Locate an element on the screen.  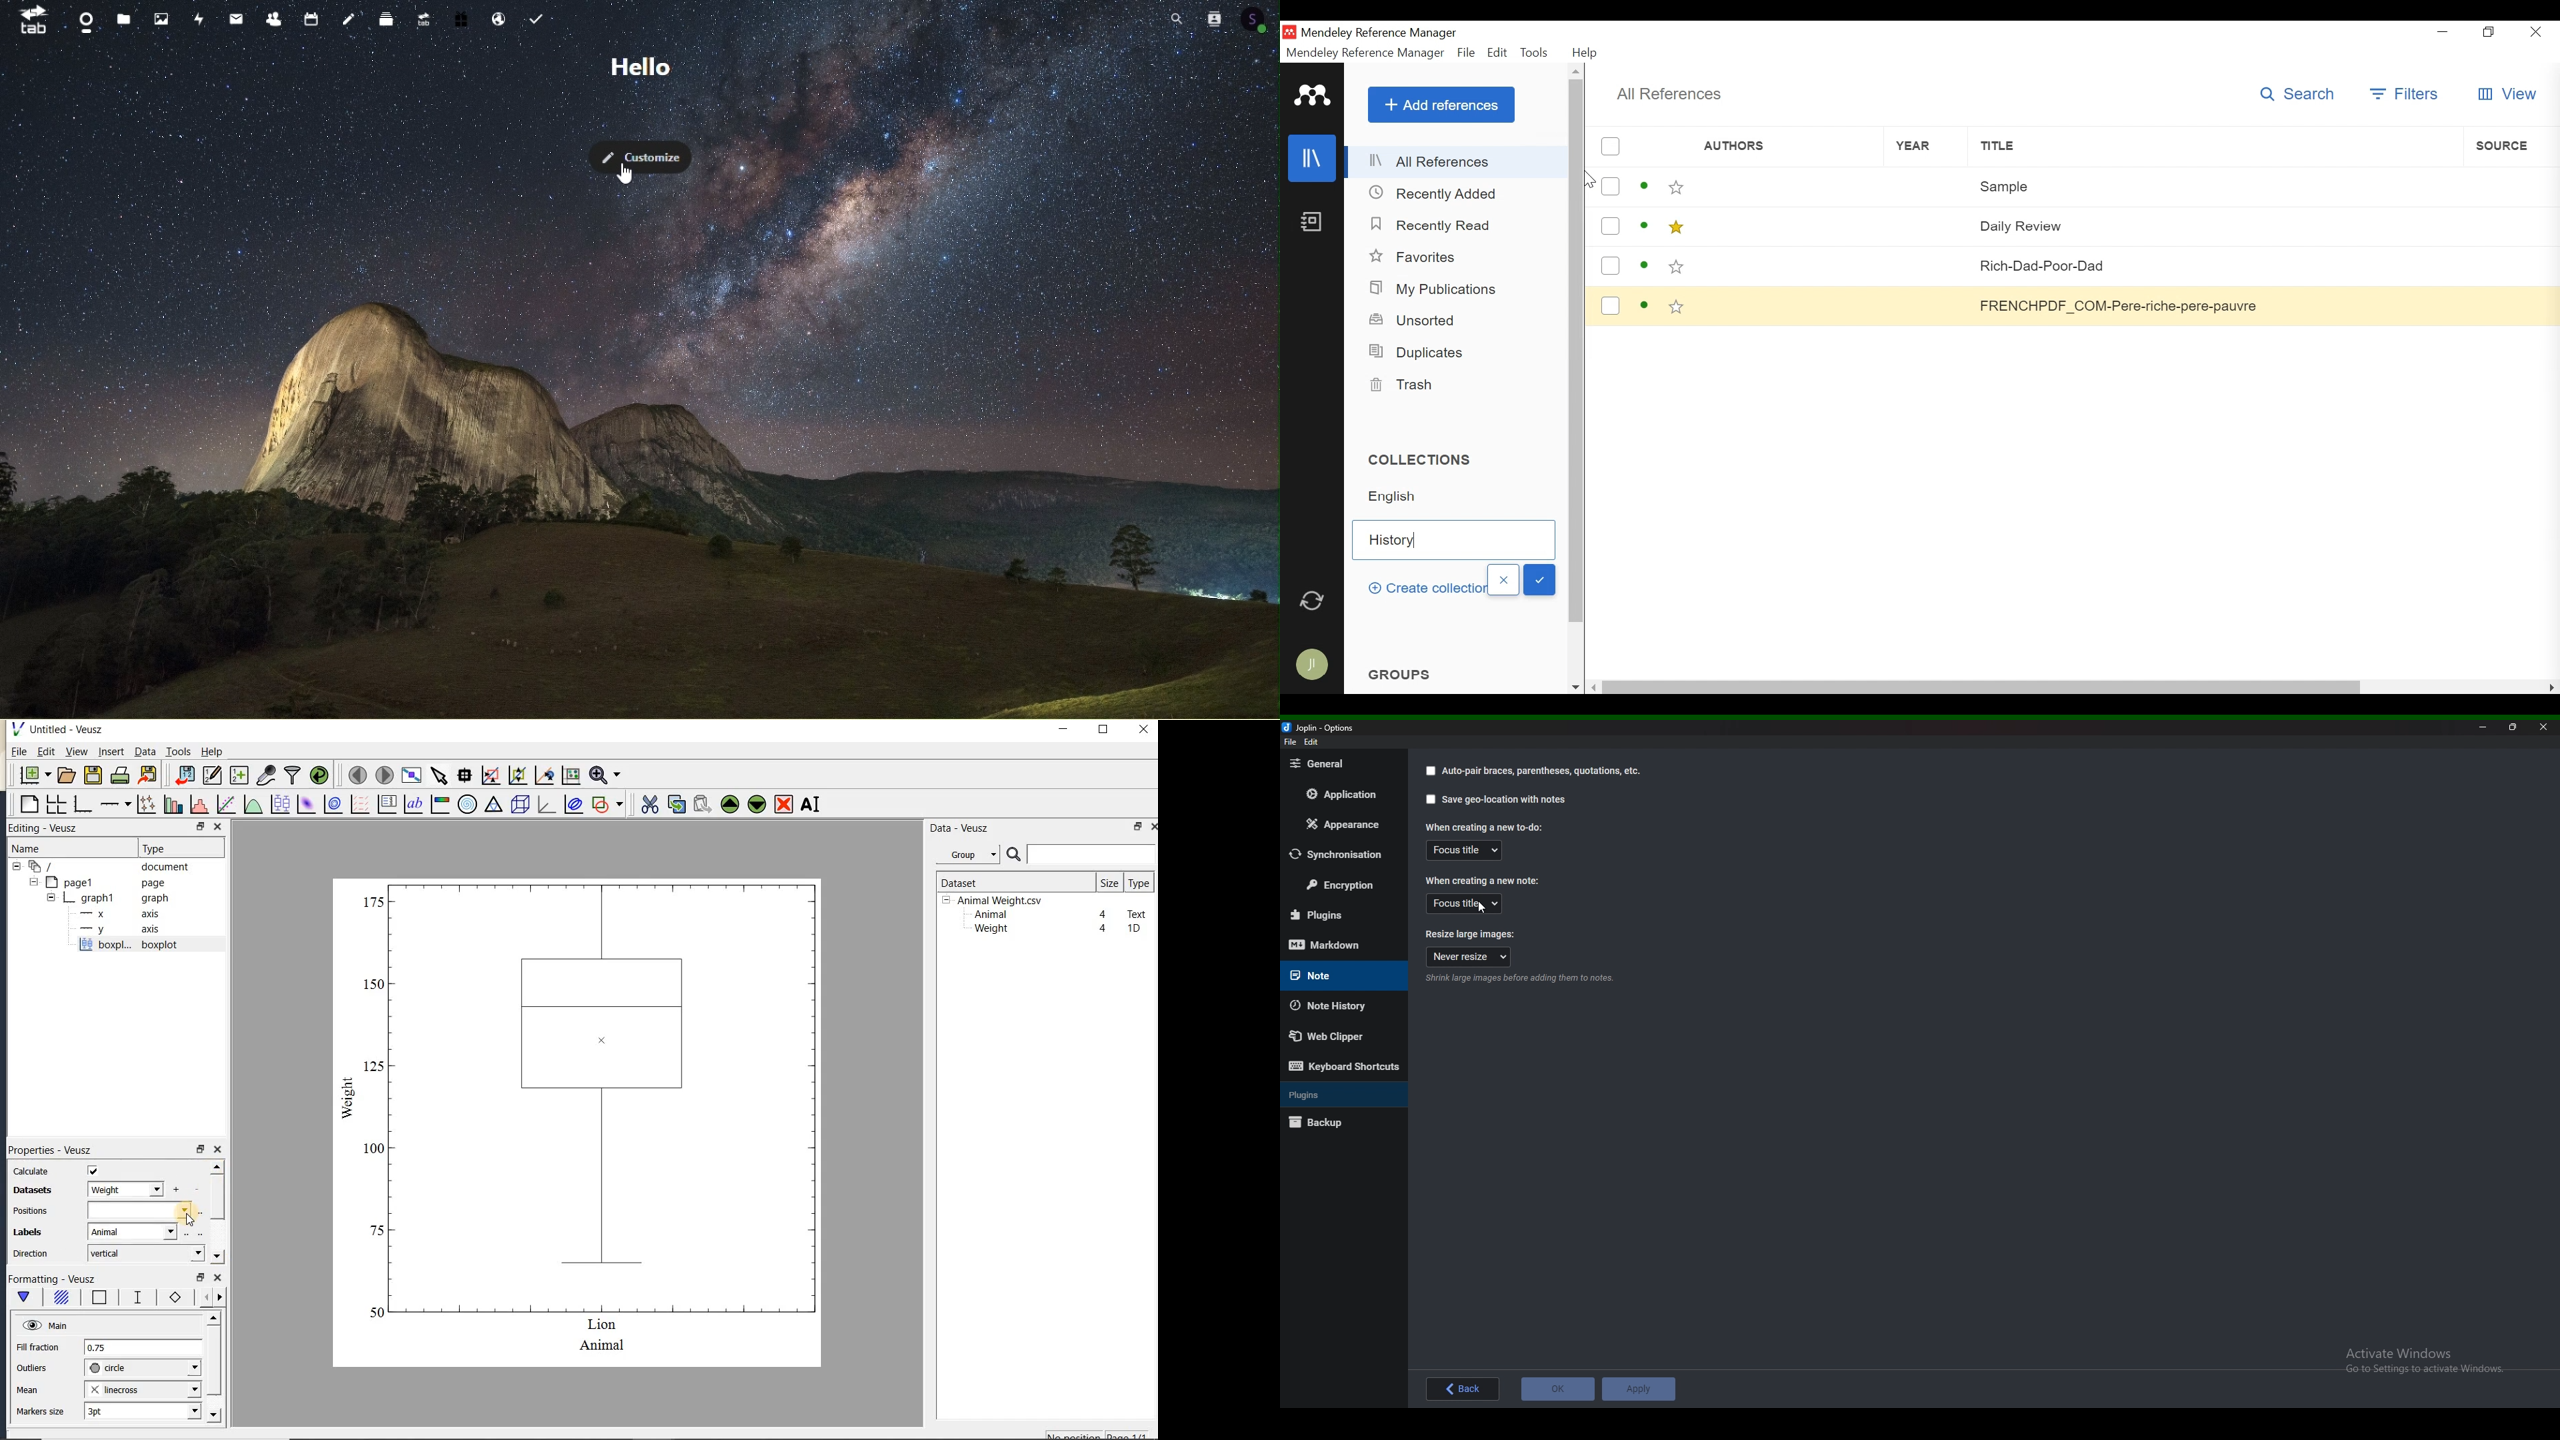
Rich-Dad-Poor-Dad is located at coordinates (2215, 267).